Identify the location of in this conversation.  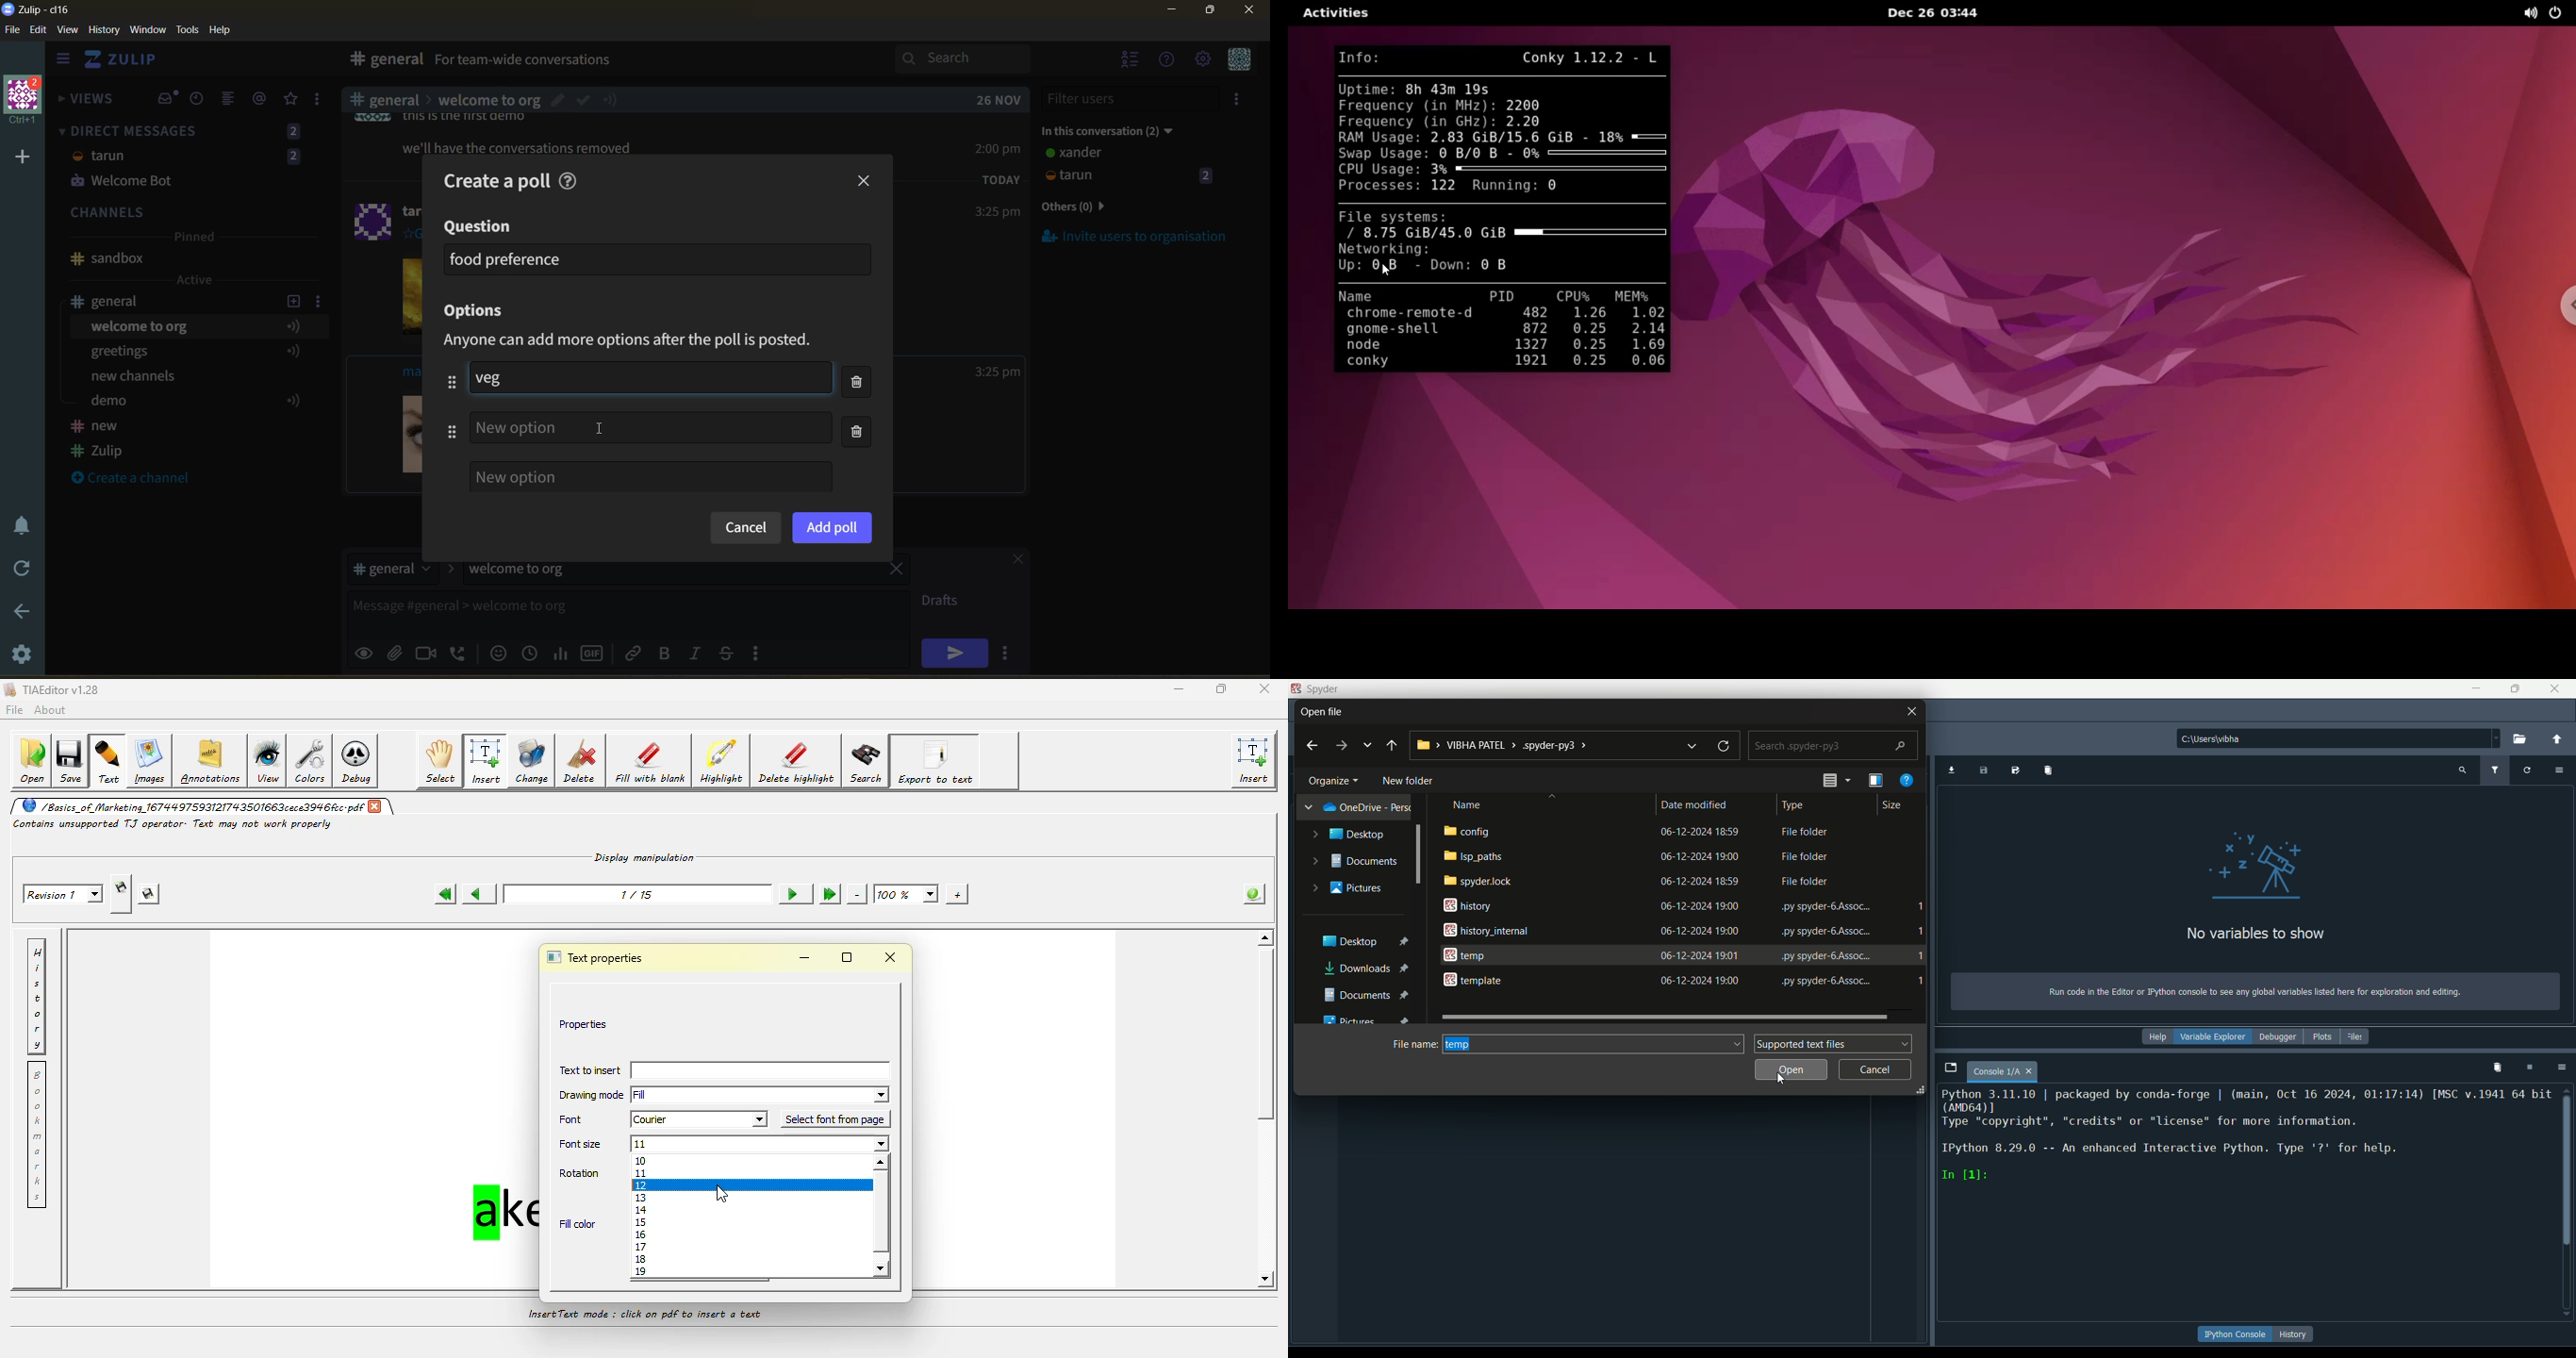
(1122, 128).